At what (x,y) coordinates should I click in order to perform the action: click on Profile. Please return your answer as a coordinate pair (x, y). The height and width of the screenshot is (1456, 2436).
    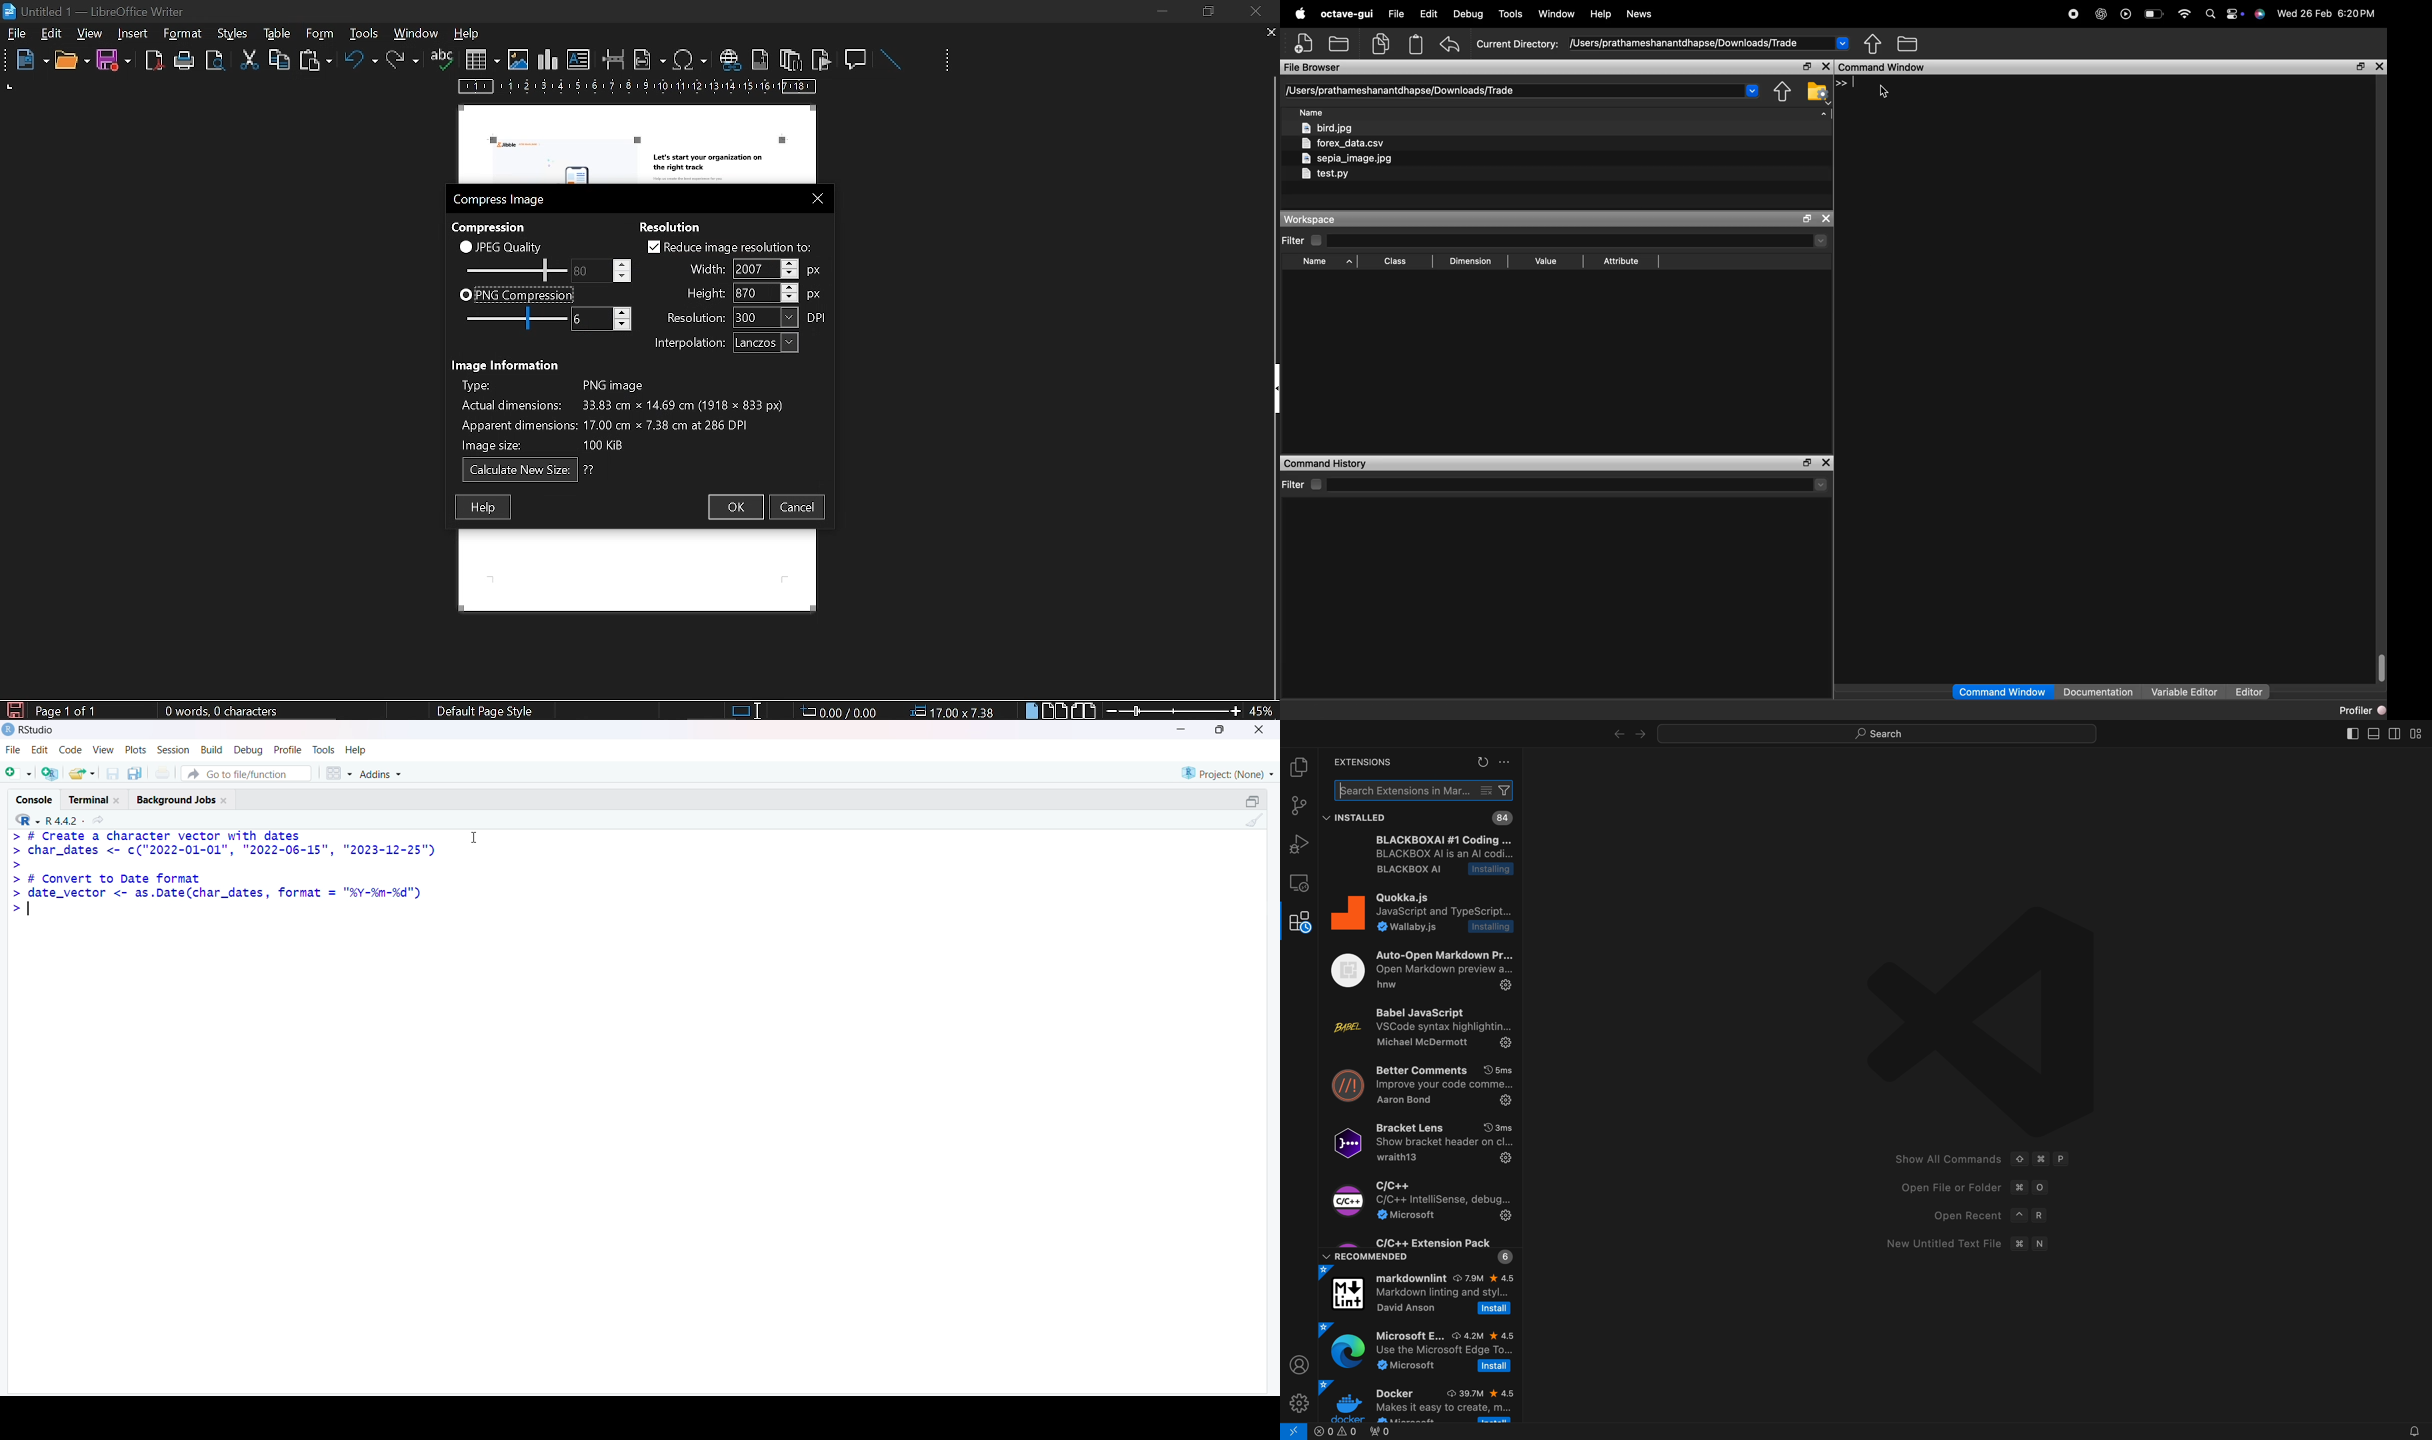
    Looking at the image, I should click on (287, 748).